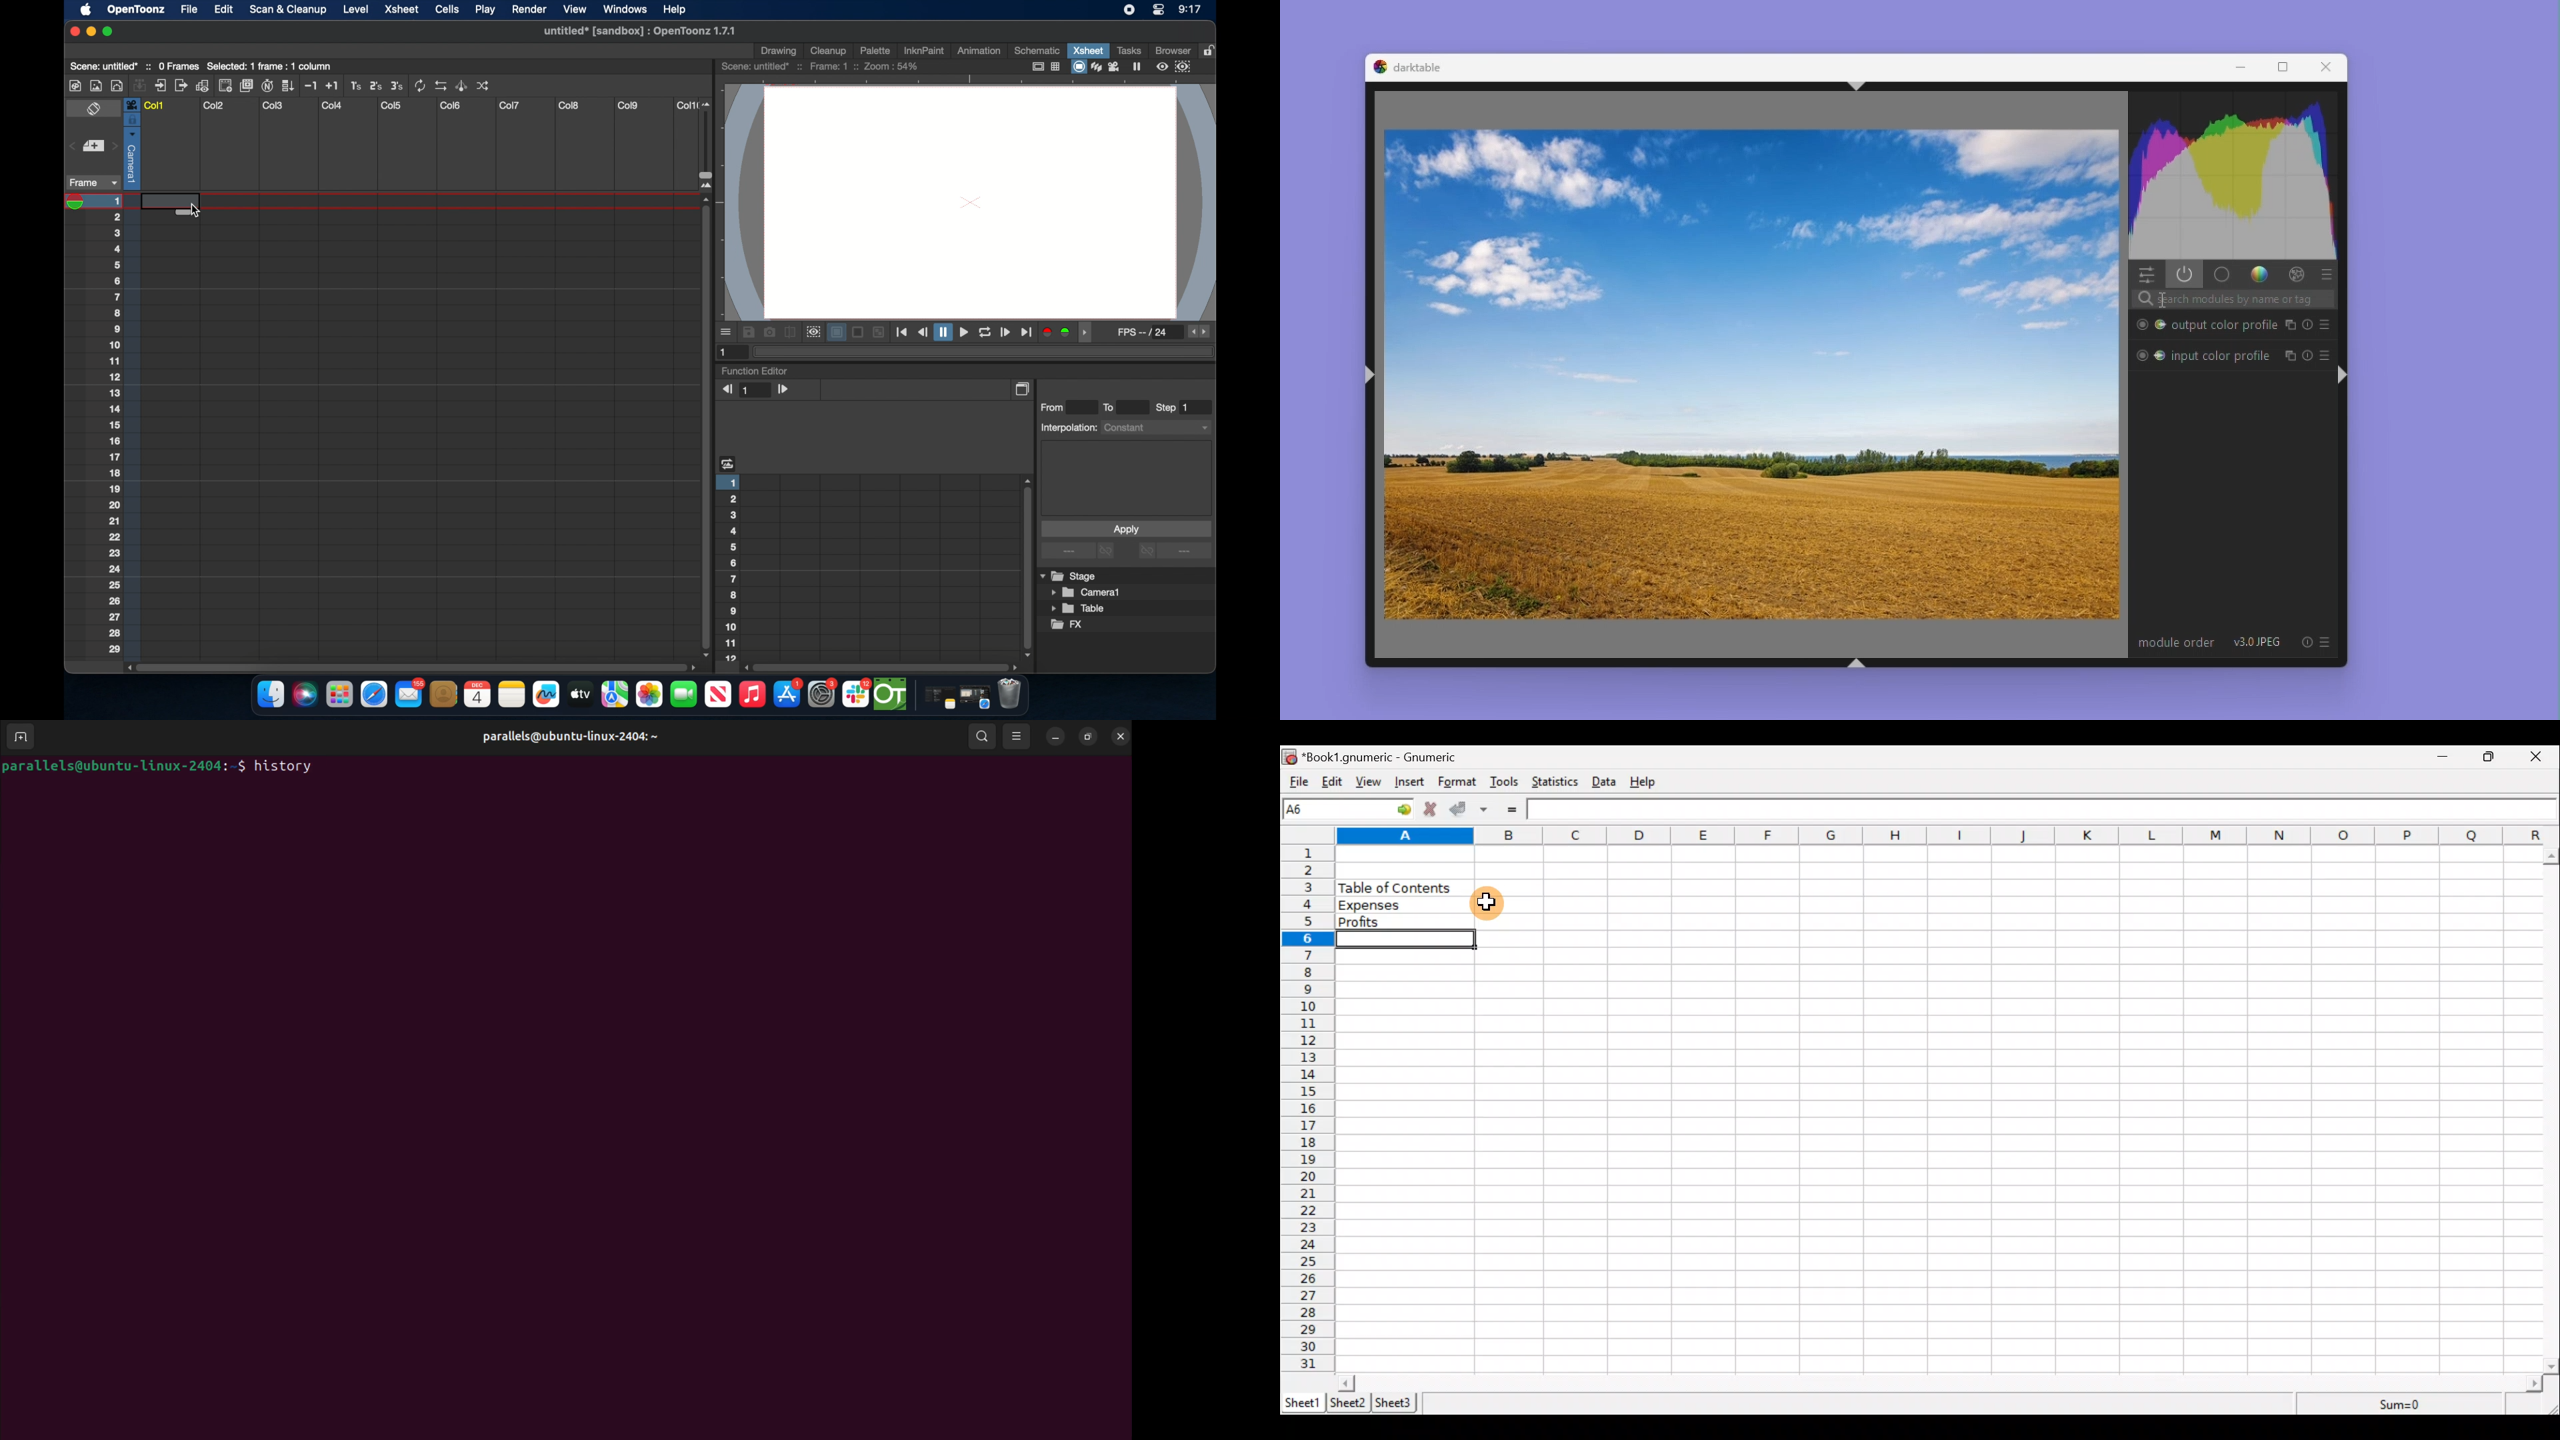 Image resolution: width=2576 pixels, height=1456 pixels. Describe the element at coordinates (2309, 323) in the screenshot. I see `reset` at that location.